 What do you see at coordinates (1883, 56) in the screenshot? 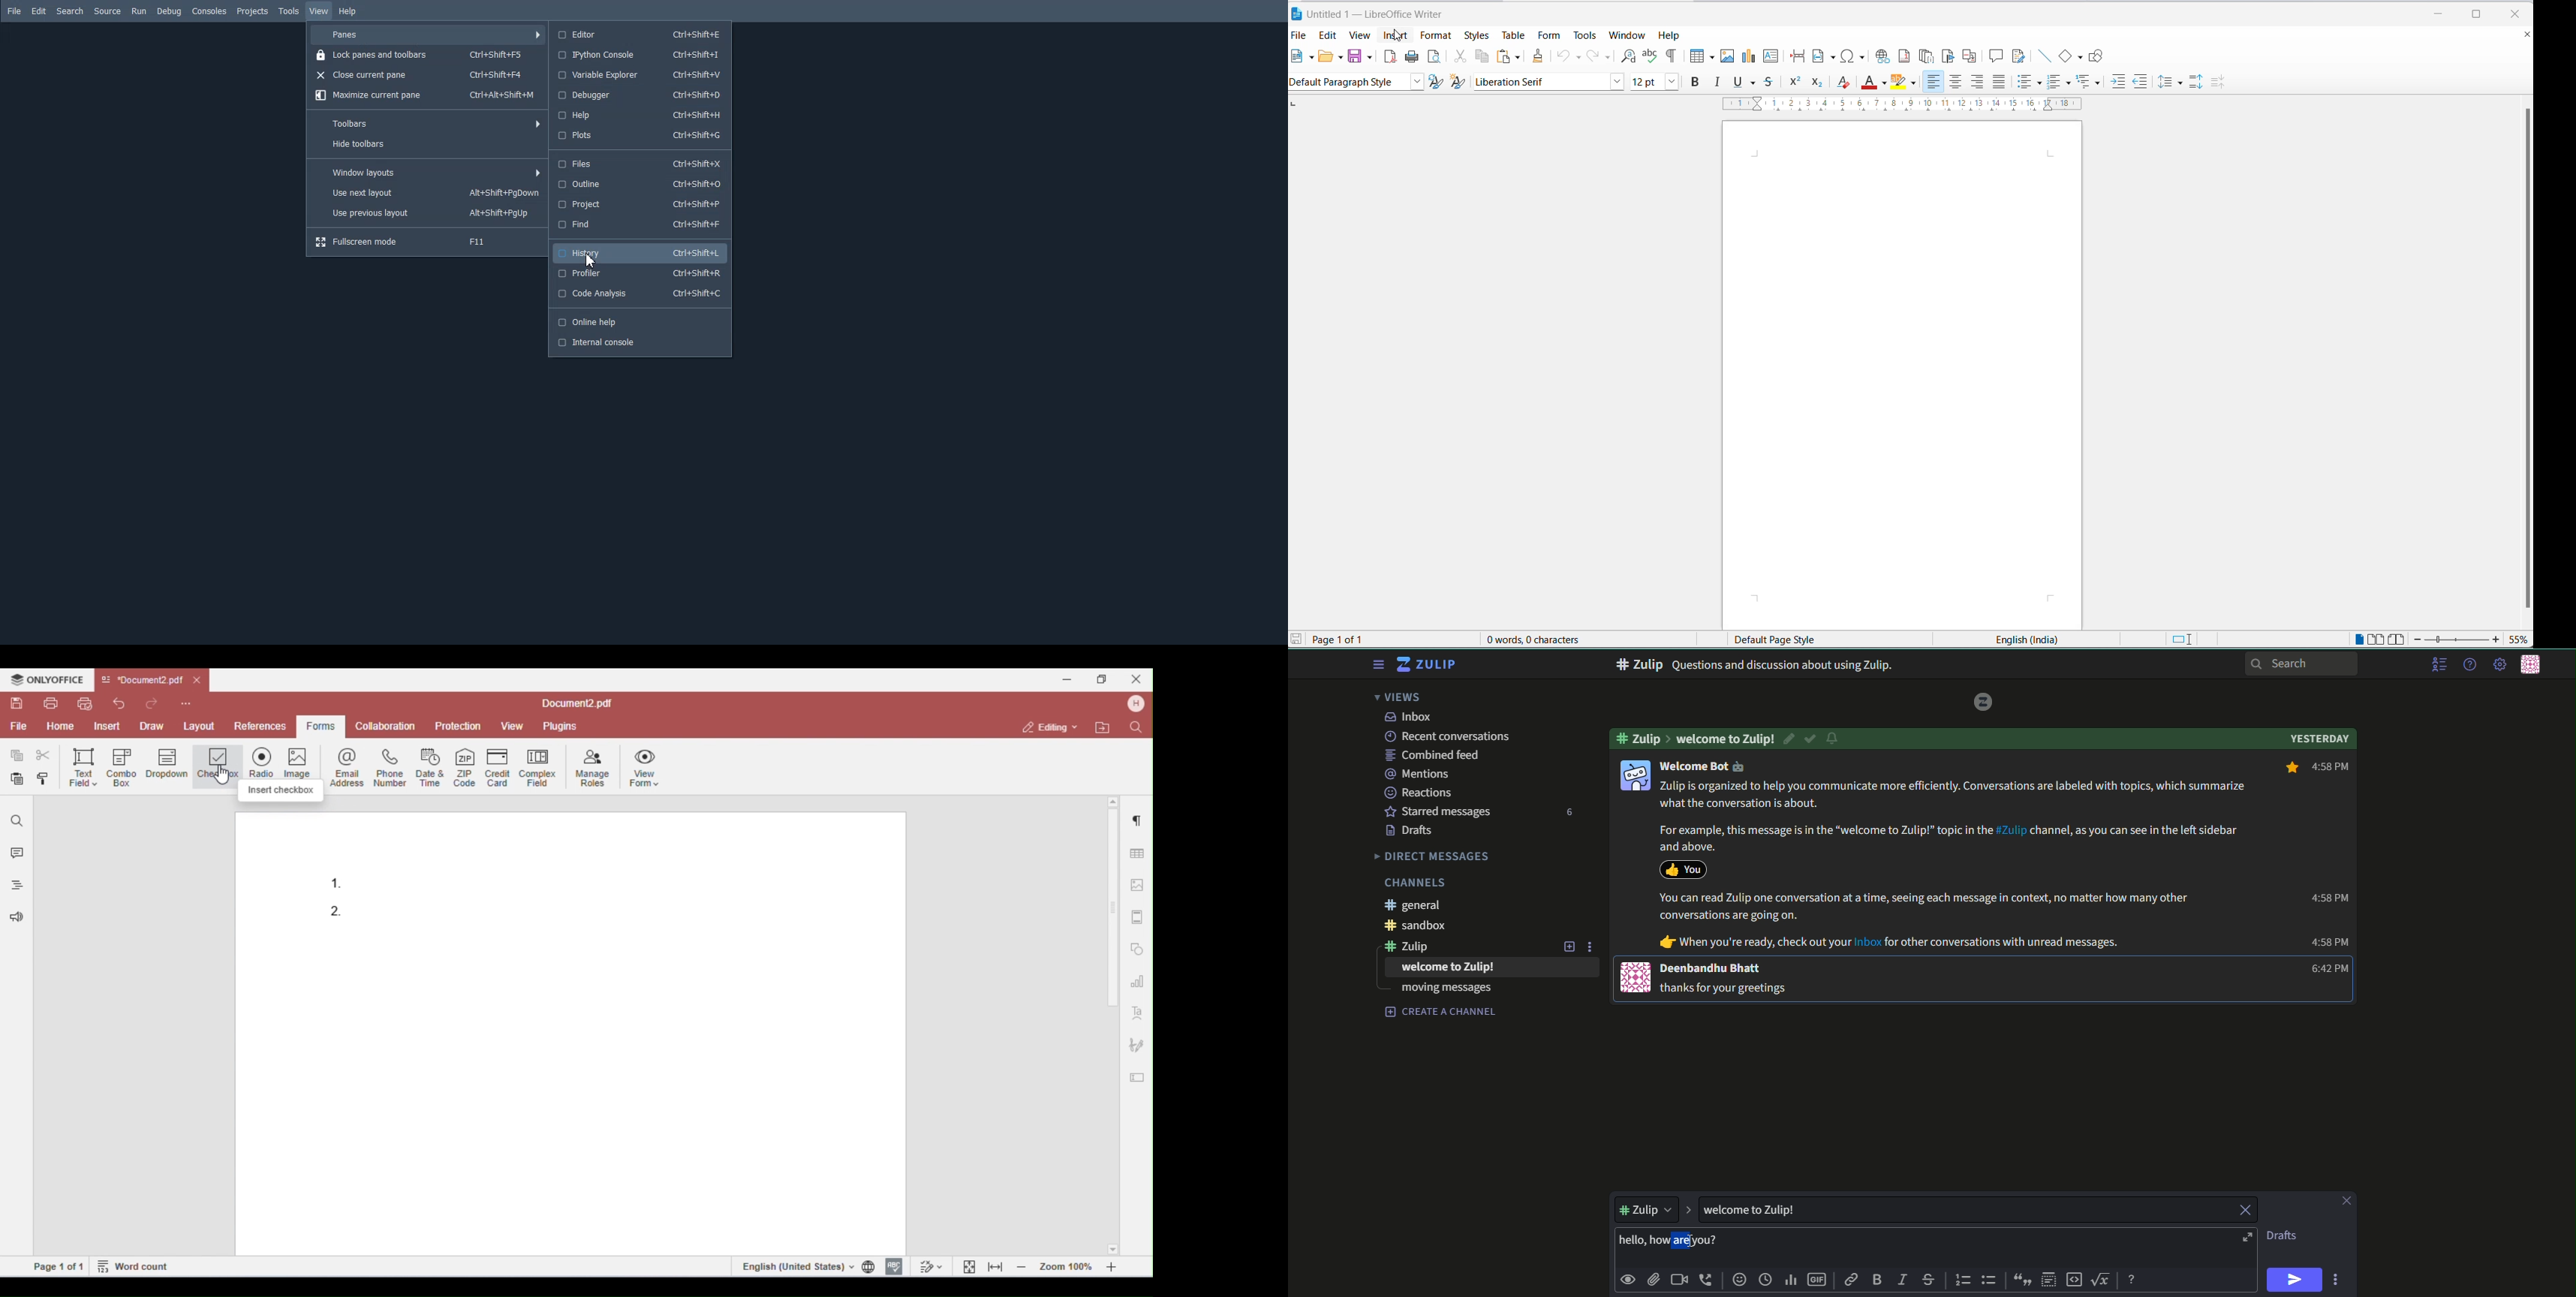
I see `insert hyperlink` at bounding box center [1883, 56].